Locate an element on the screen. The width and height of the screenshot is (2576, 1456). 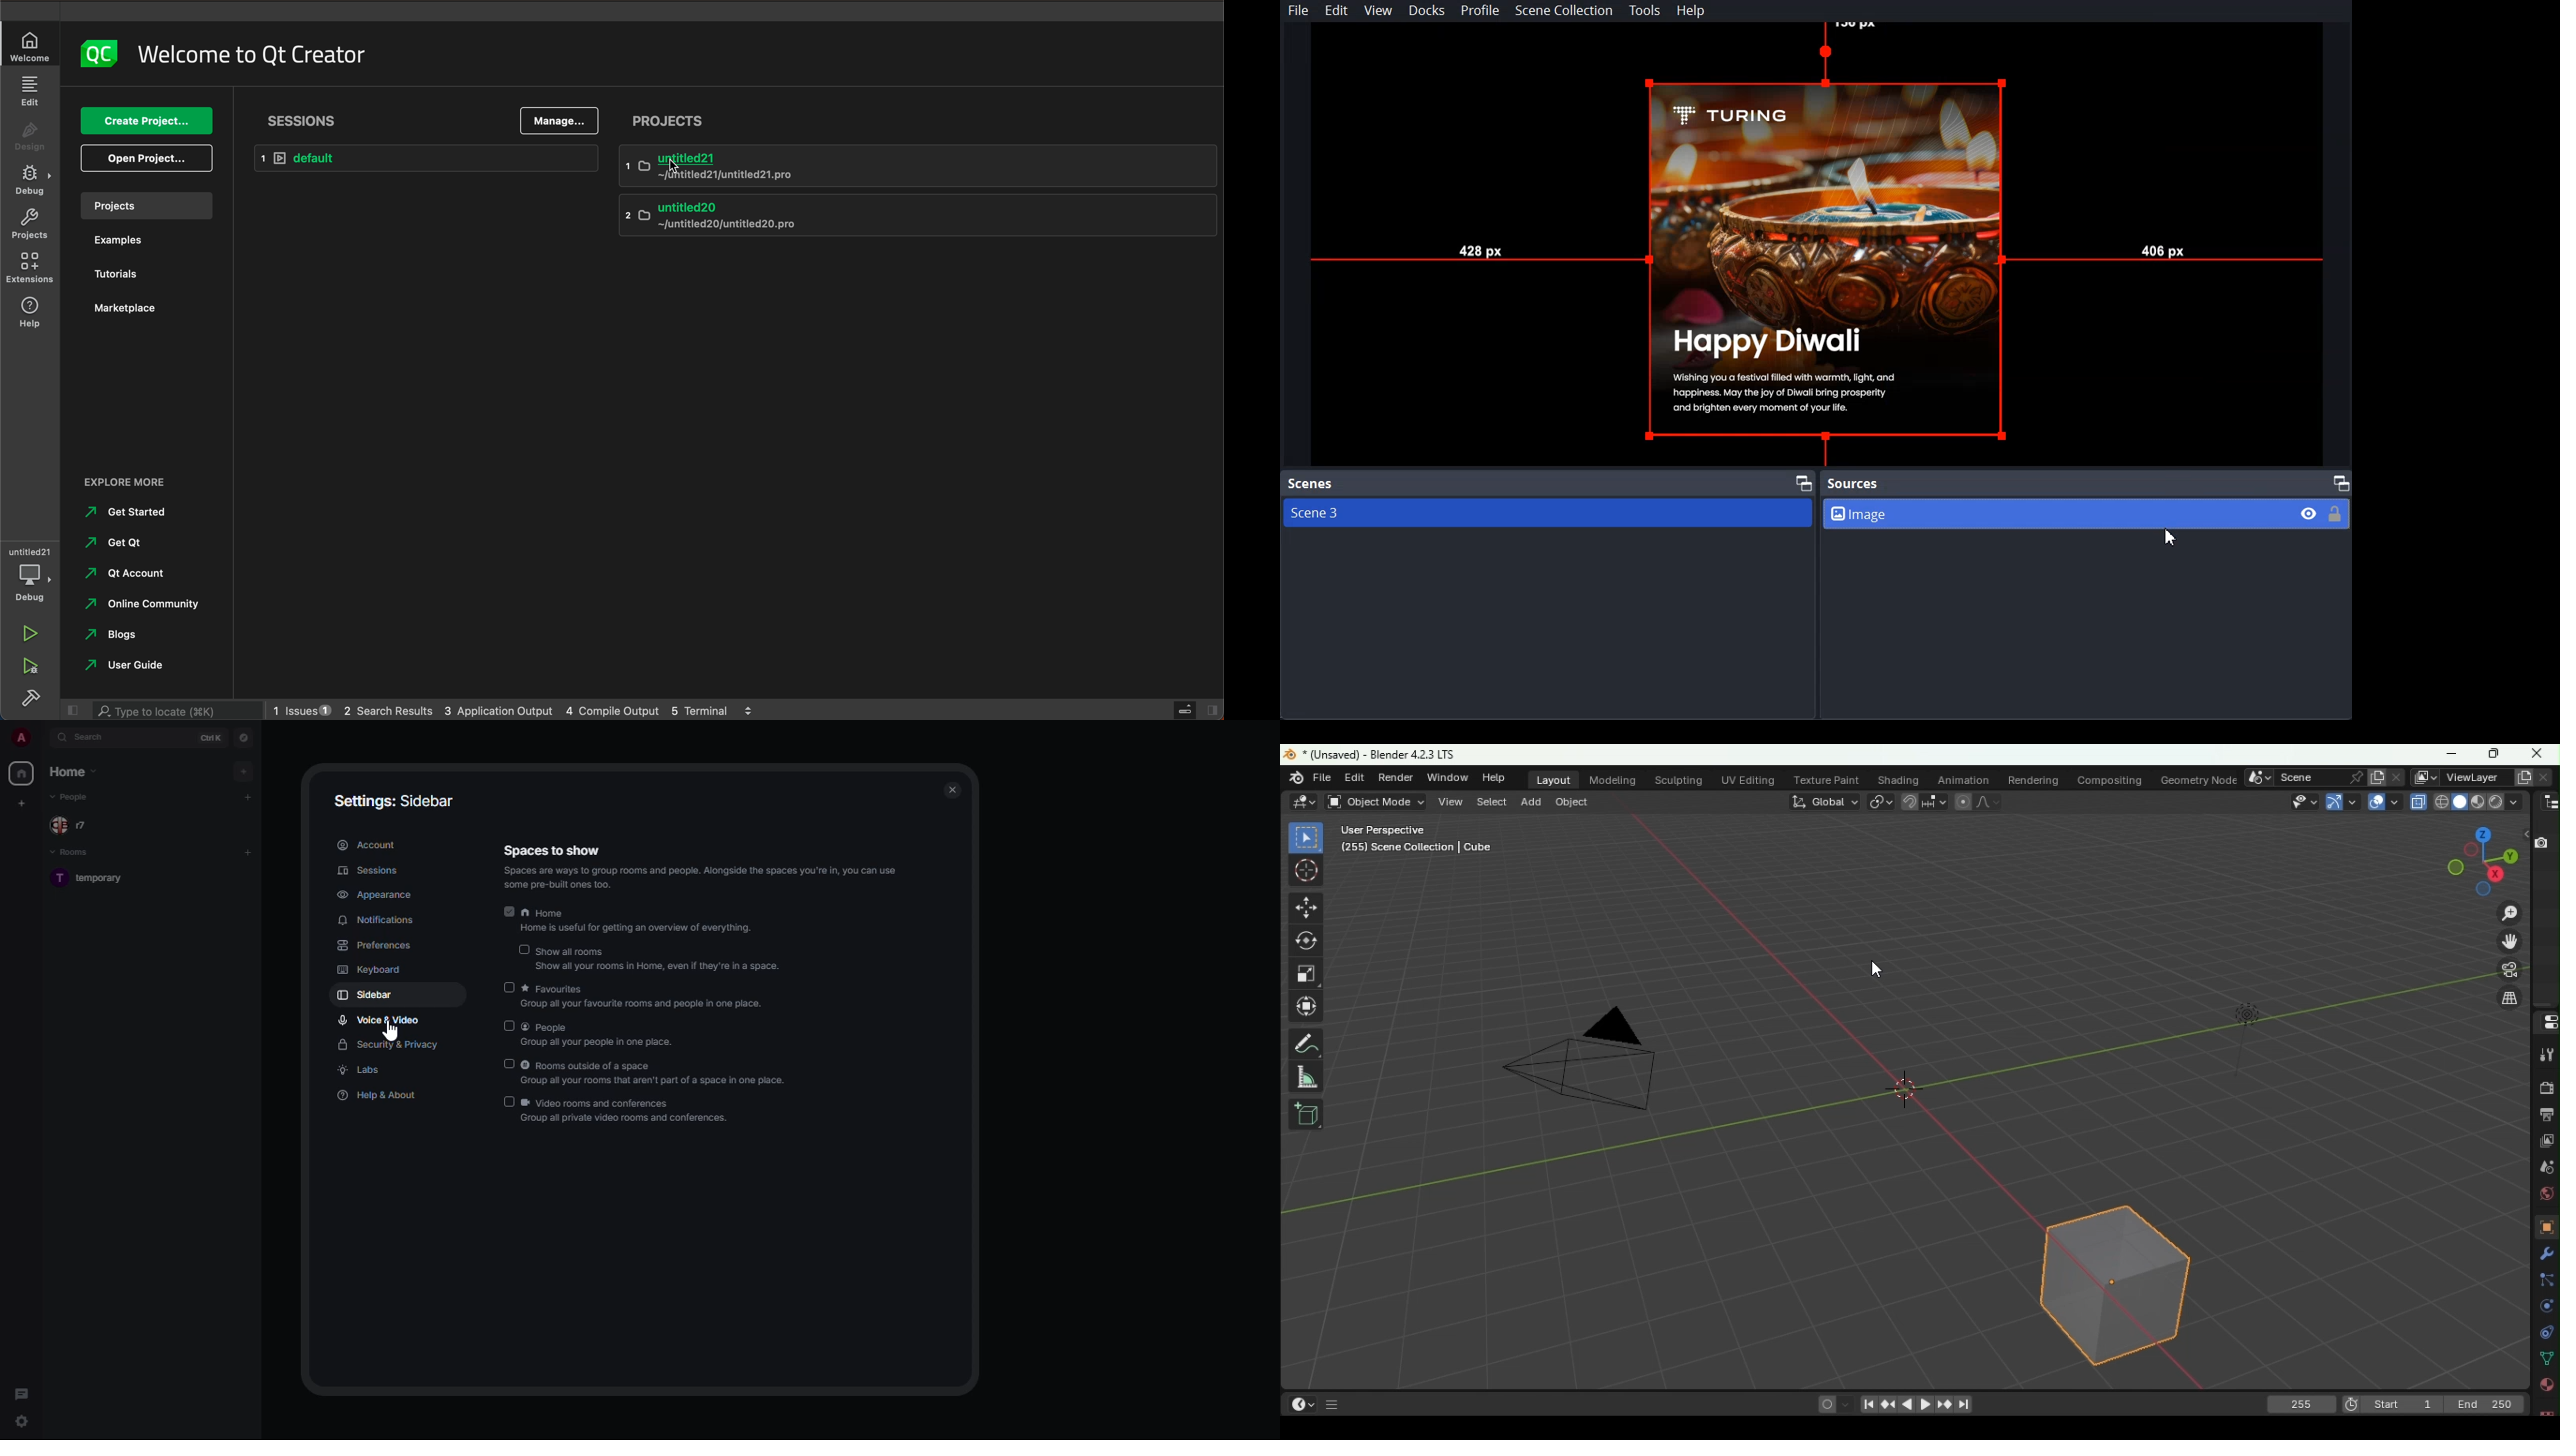
Move is located at coordinates (1306, 910).